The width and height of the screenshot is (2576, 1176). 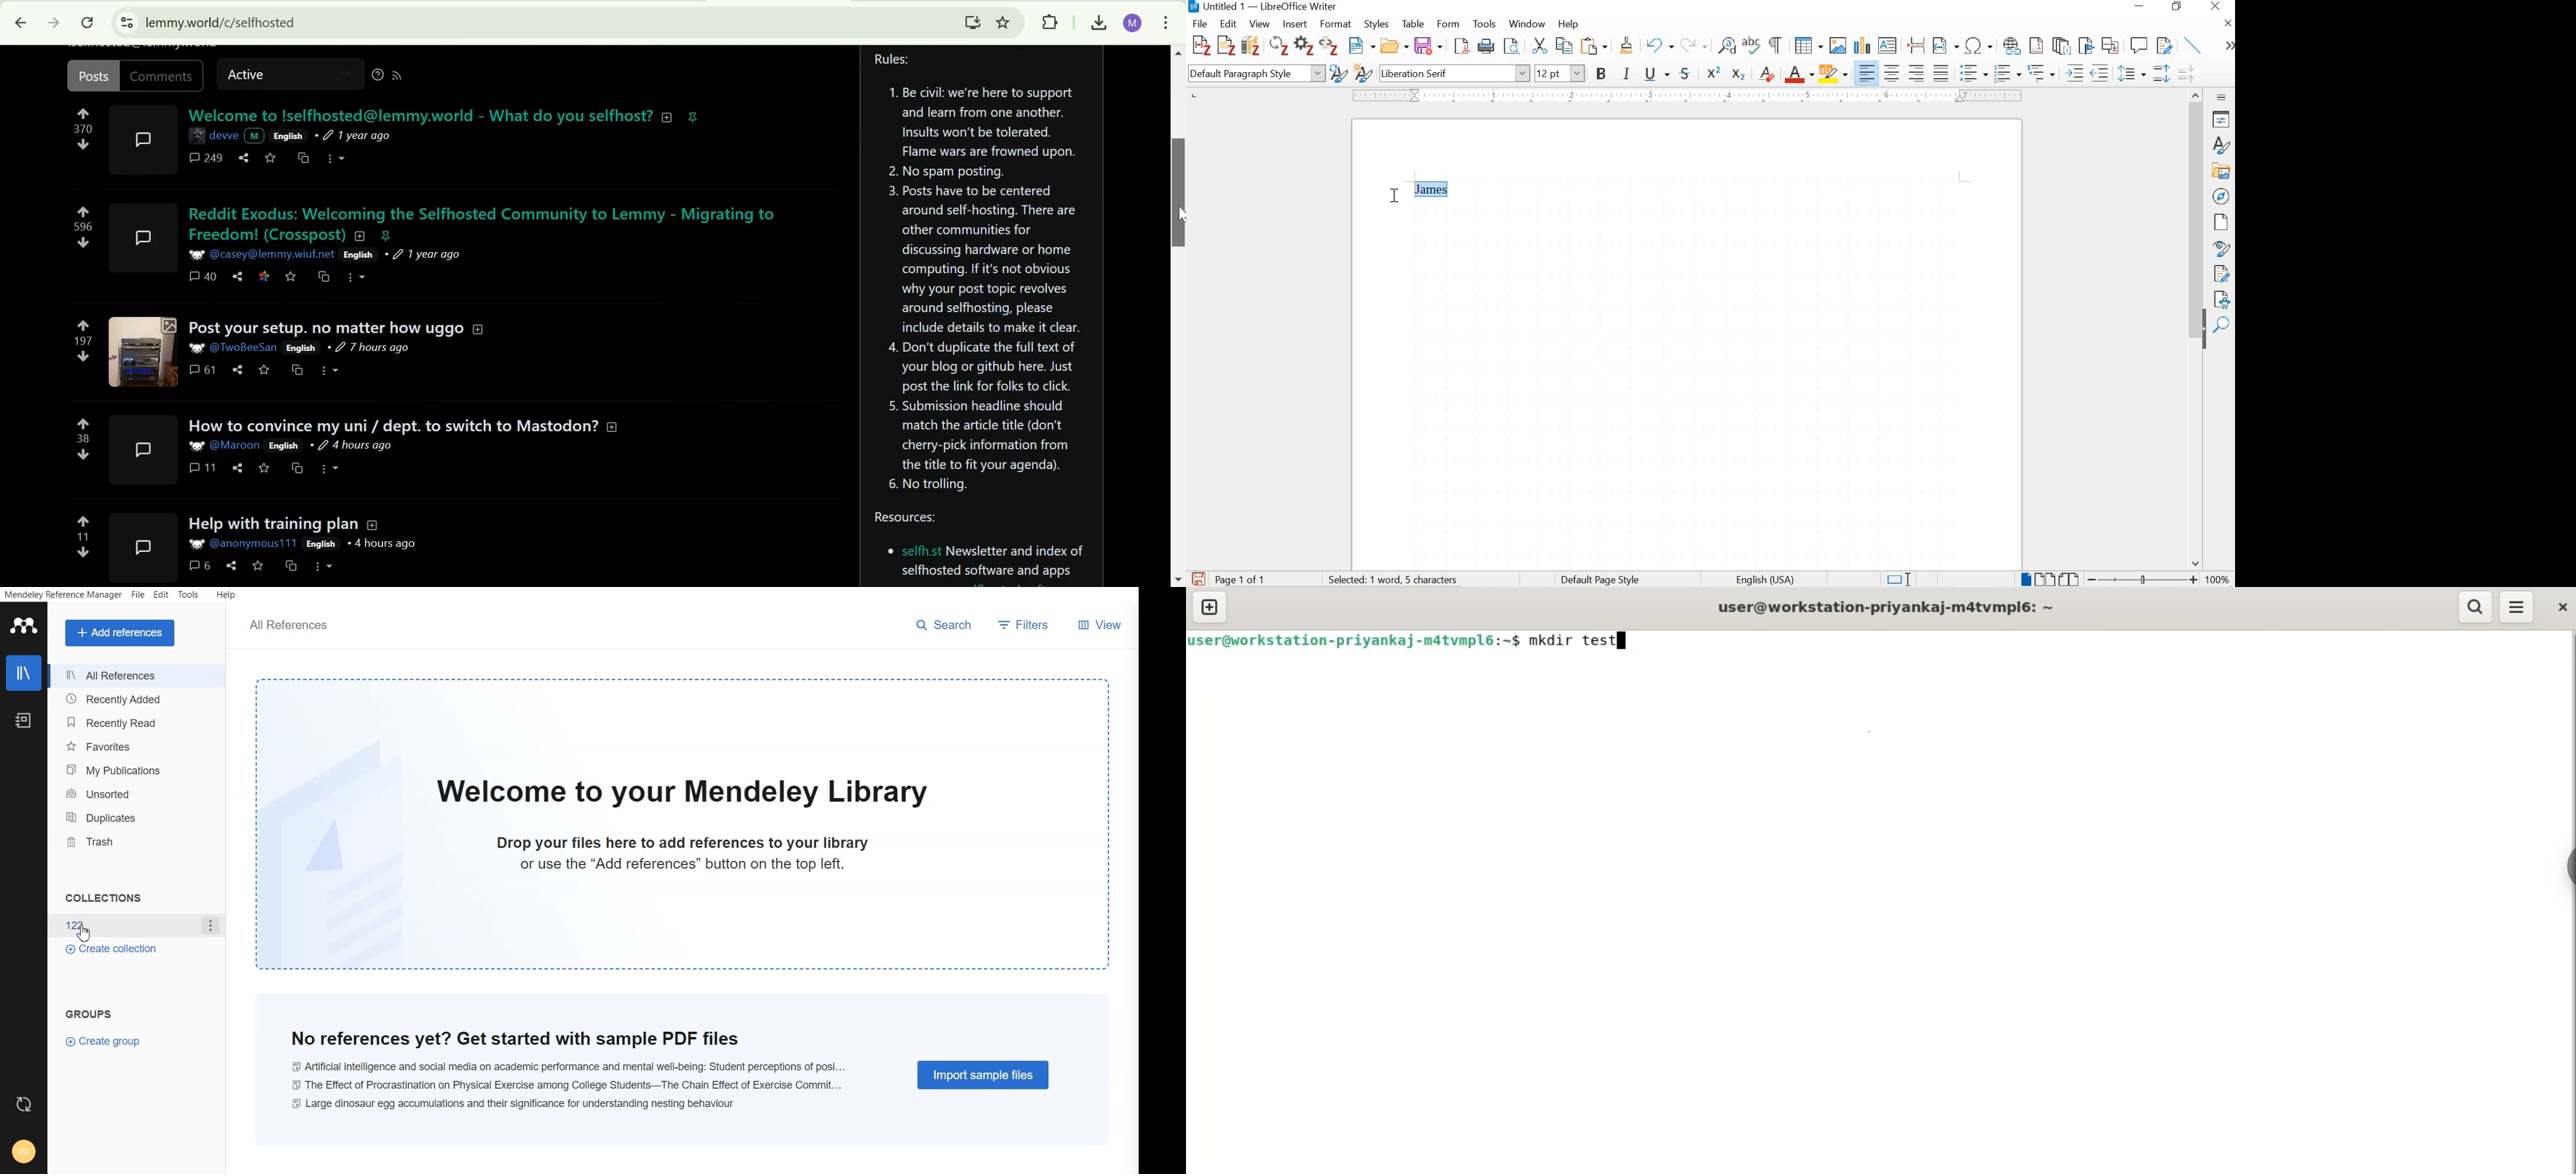 I want to click on Increase indent, so click(x=2074, y=73).